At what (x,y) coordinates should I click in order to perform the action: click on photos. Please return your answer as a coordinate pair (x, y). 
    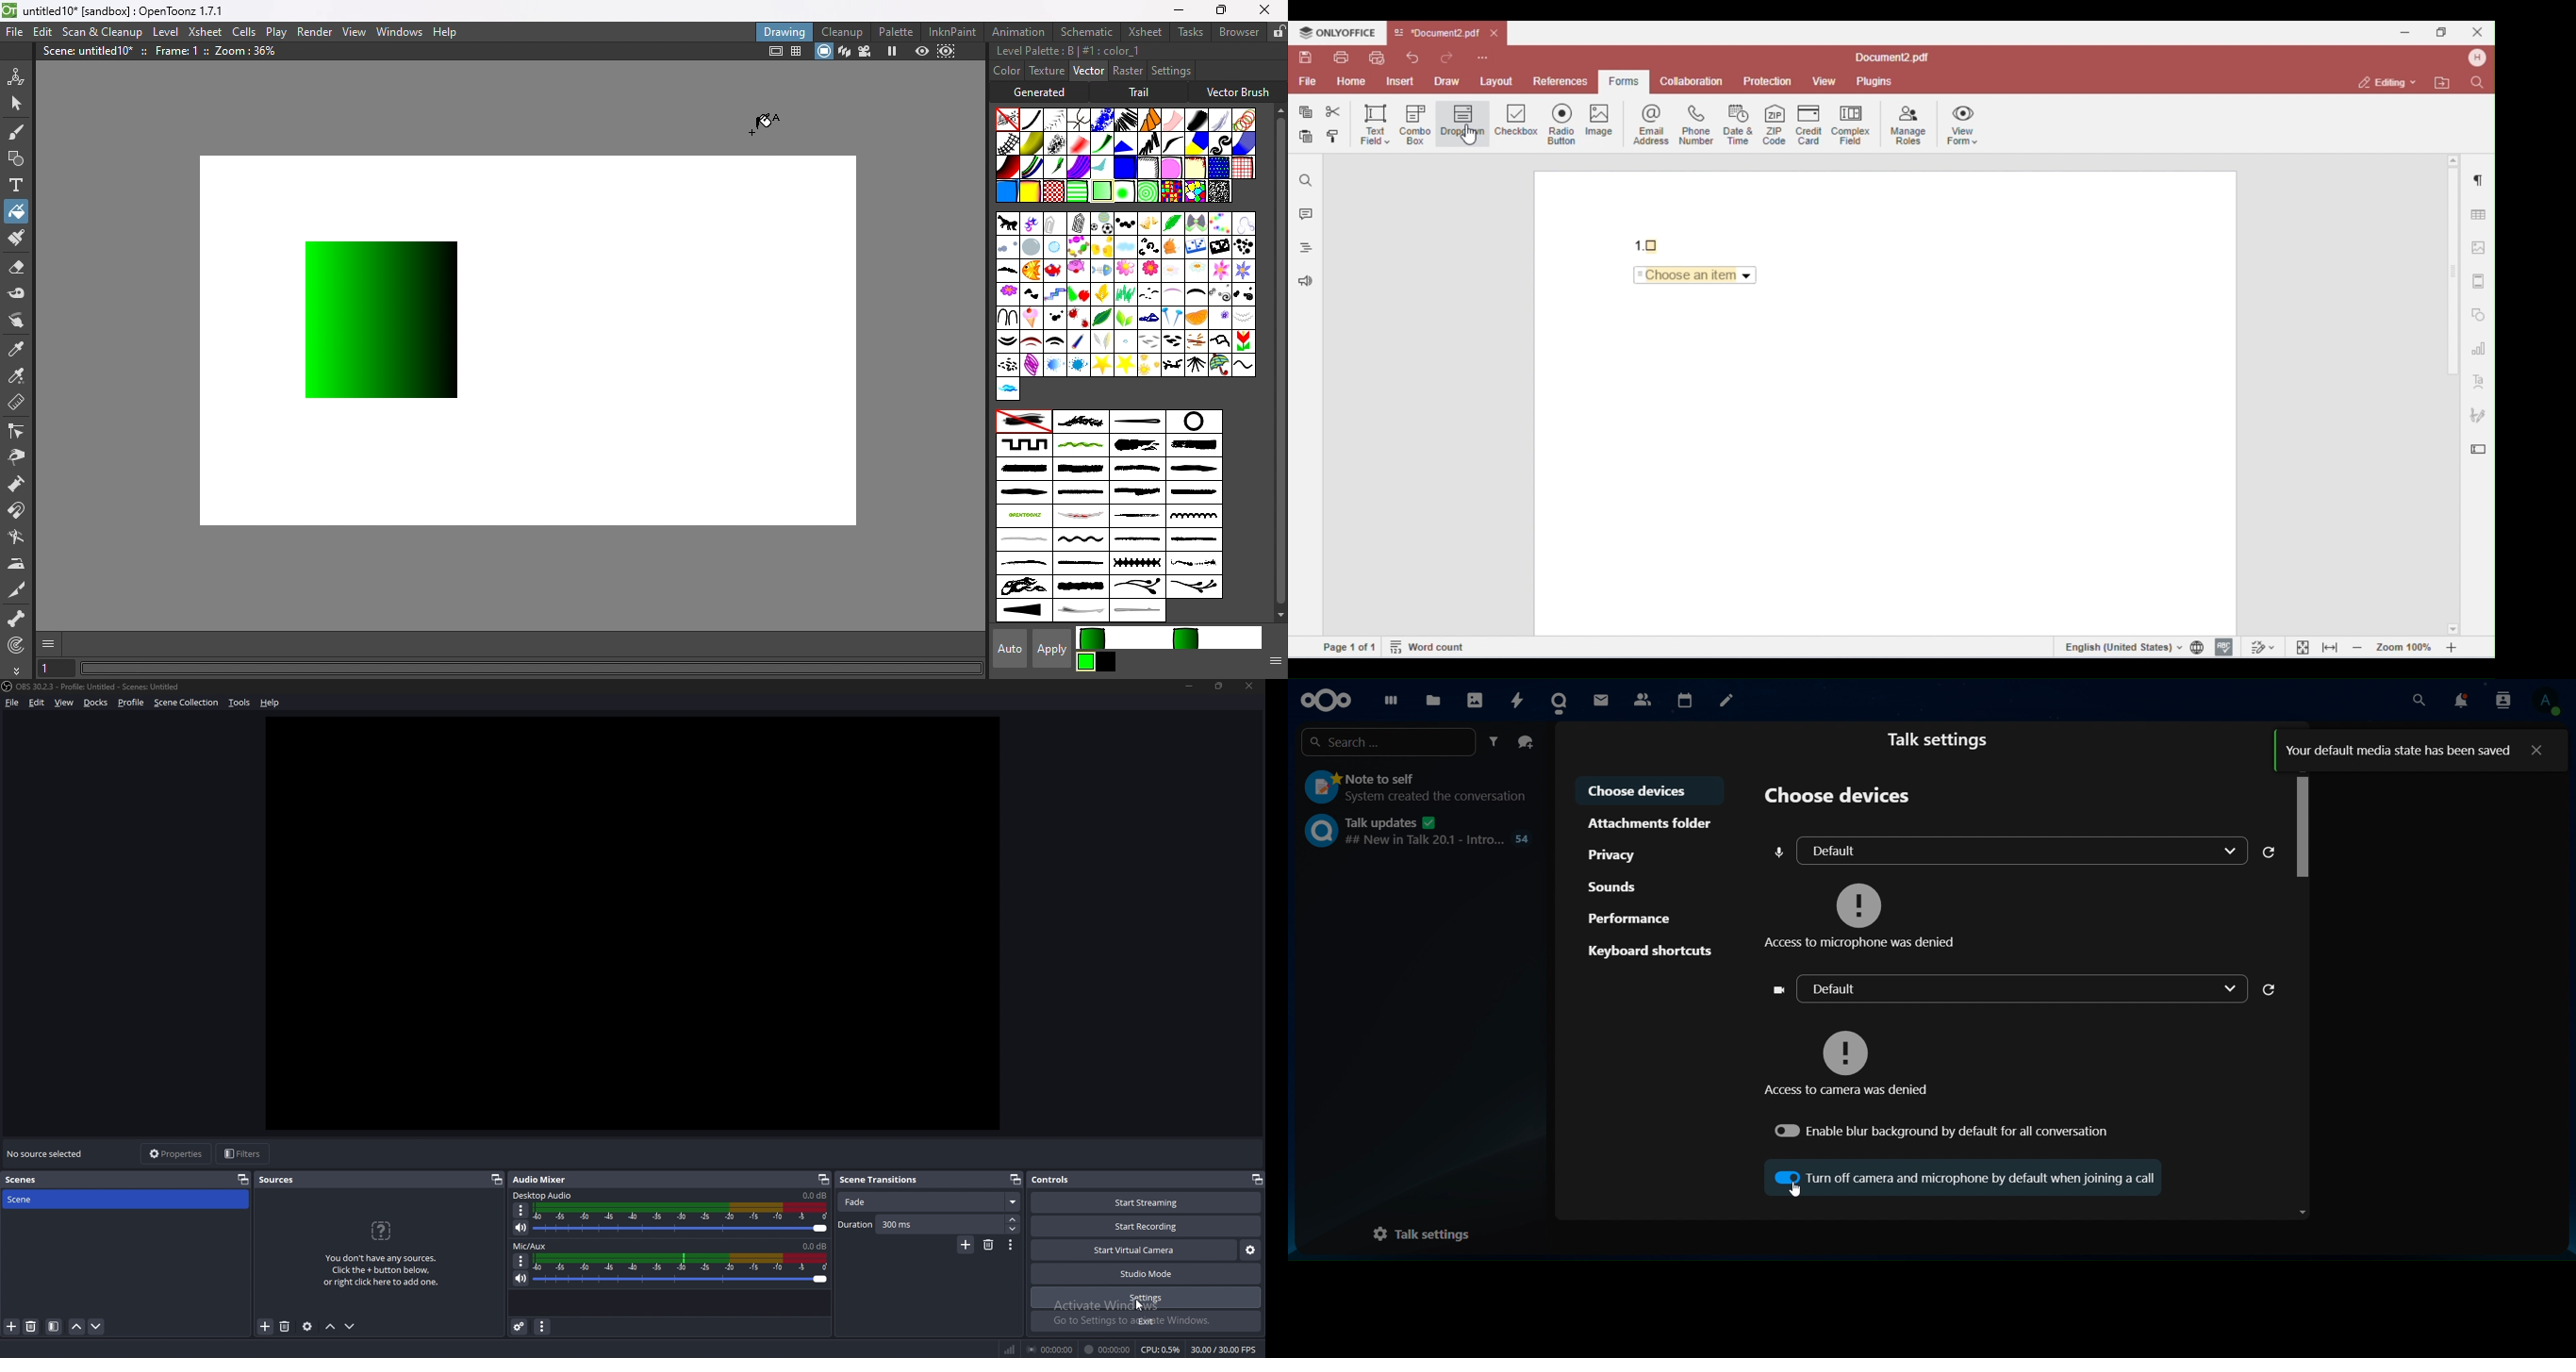
    Looking at the image, I should click on (1476, 699).